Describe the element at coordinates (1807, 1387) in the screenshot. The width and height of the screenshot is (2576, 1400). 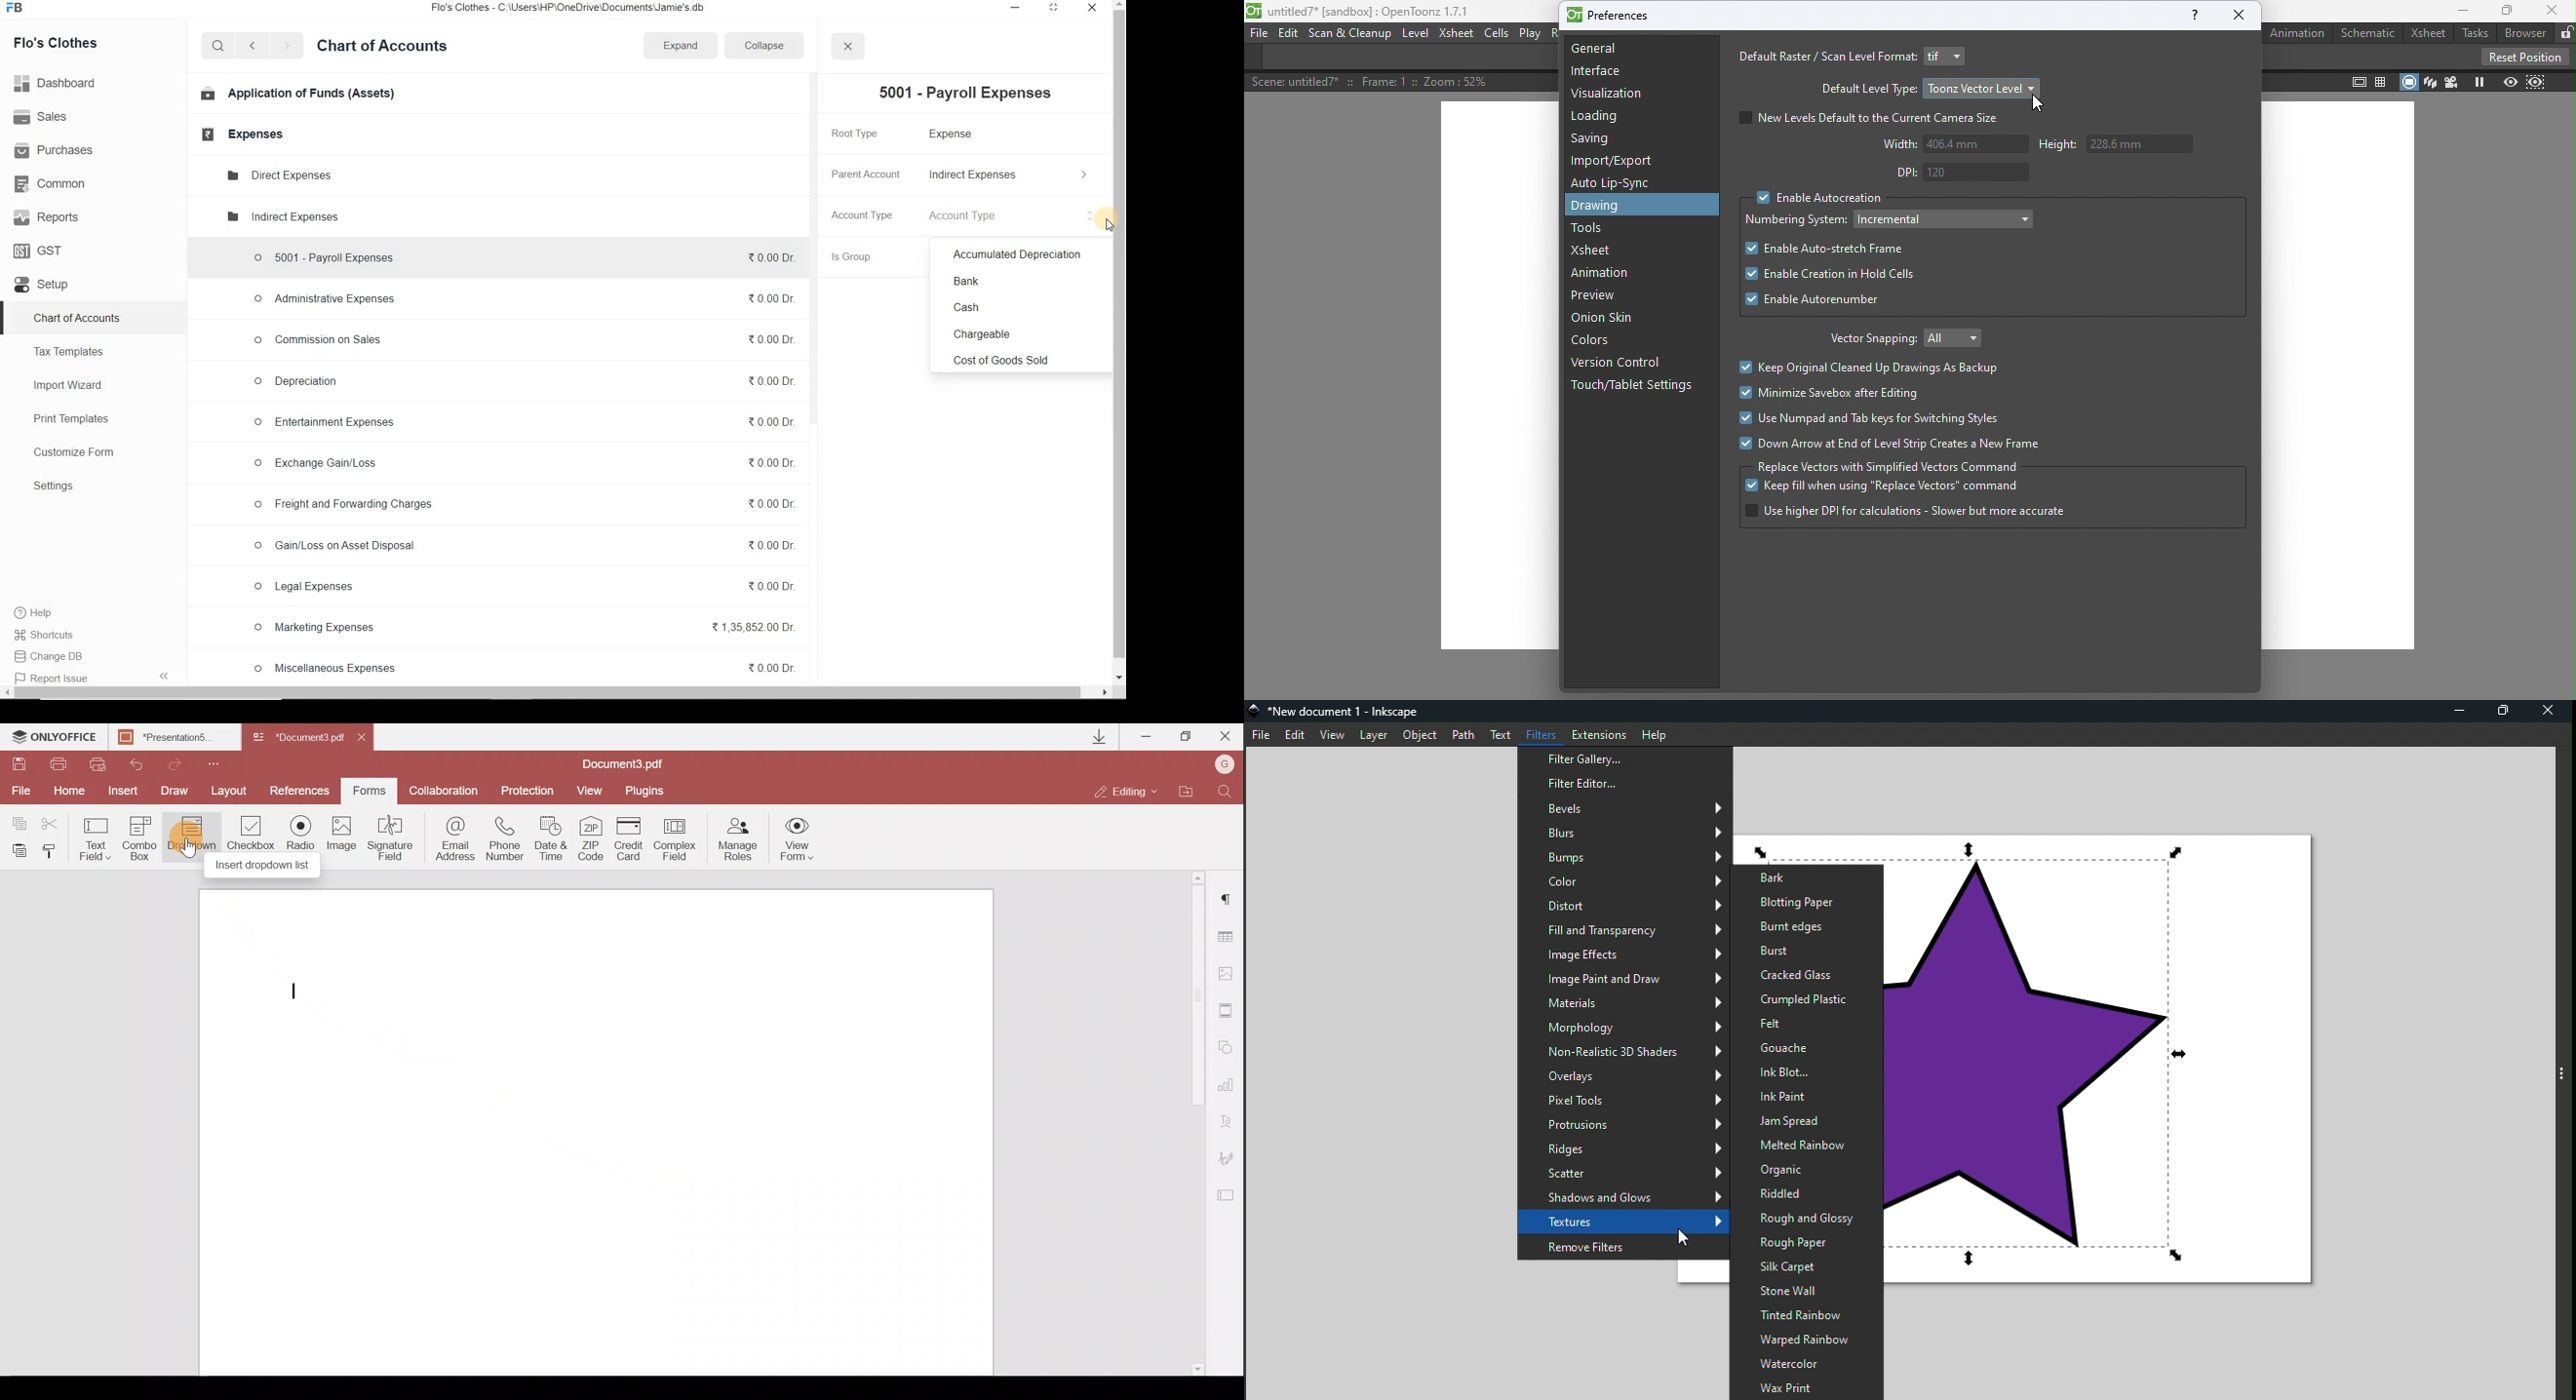
I see `Wax paint` at that location.